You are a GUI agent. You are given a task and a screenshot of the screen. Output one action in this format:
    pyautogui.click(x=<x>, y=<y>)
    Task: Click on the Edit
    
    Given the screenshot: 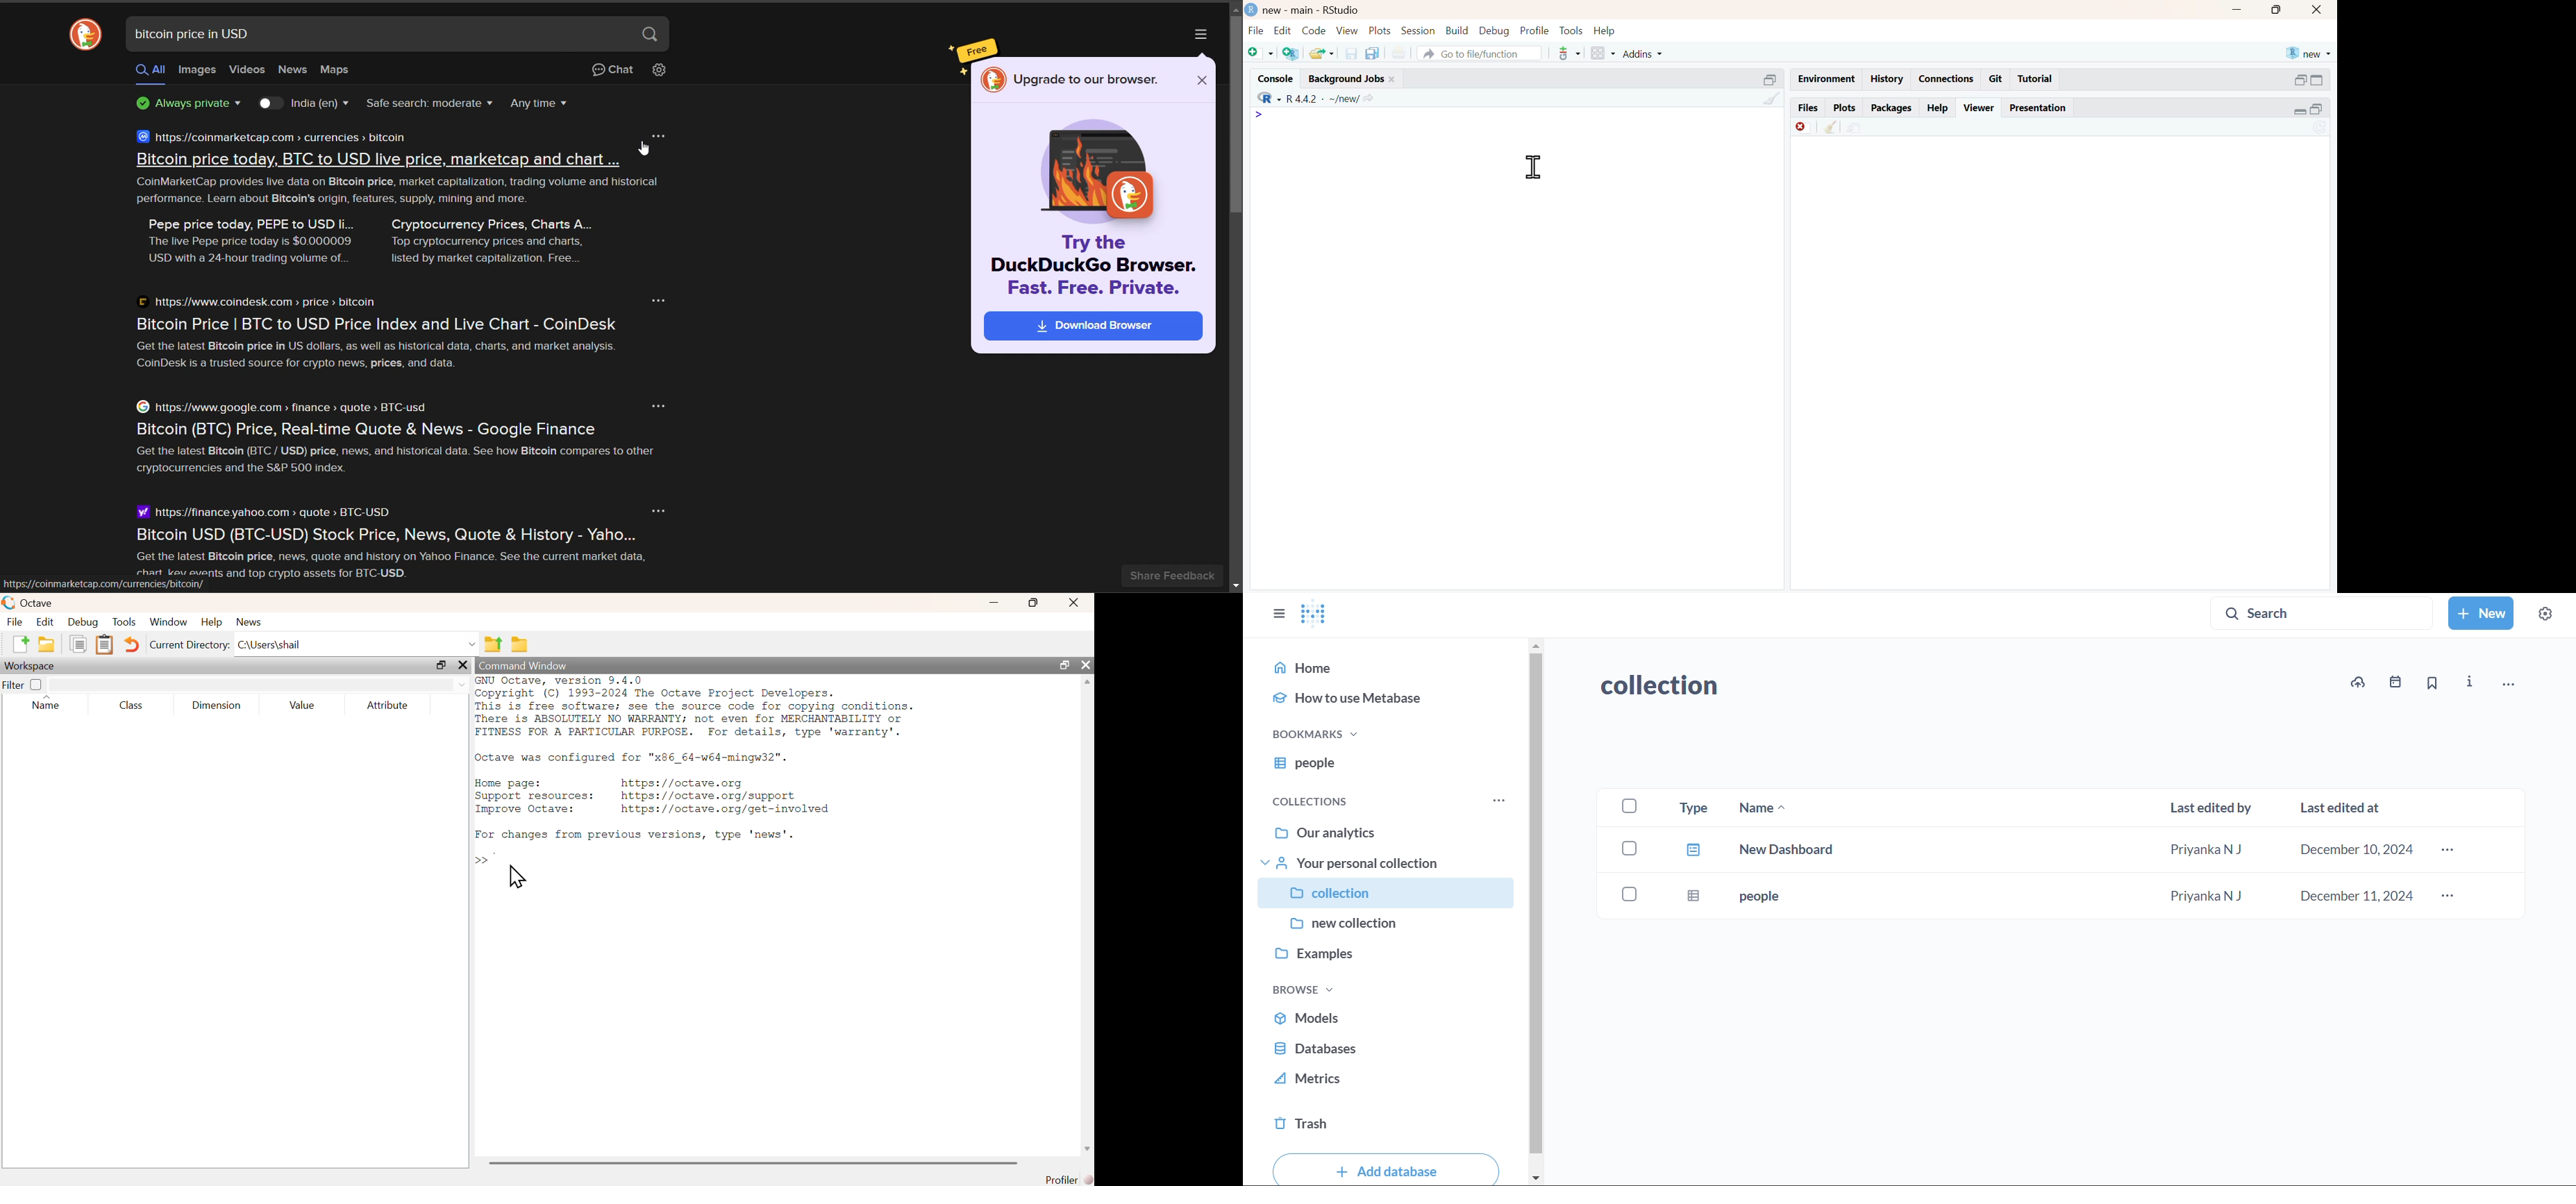 What is the action you would take?
    pyautogui.click(x=1281, y=29)
    